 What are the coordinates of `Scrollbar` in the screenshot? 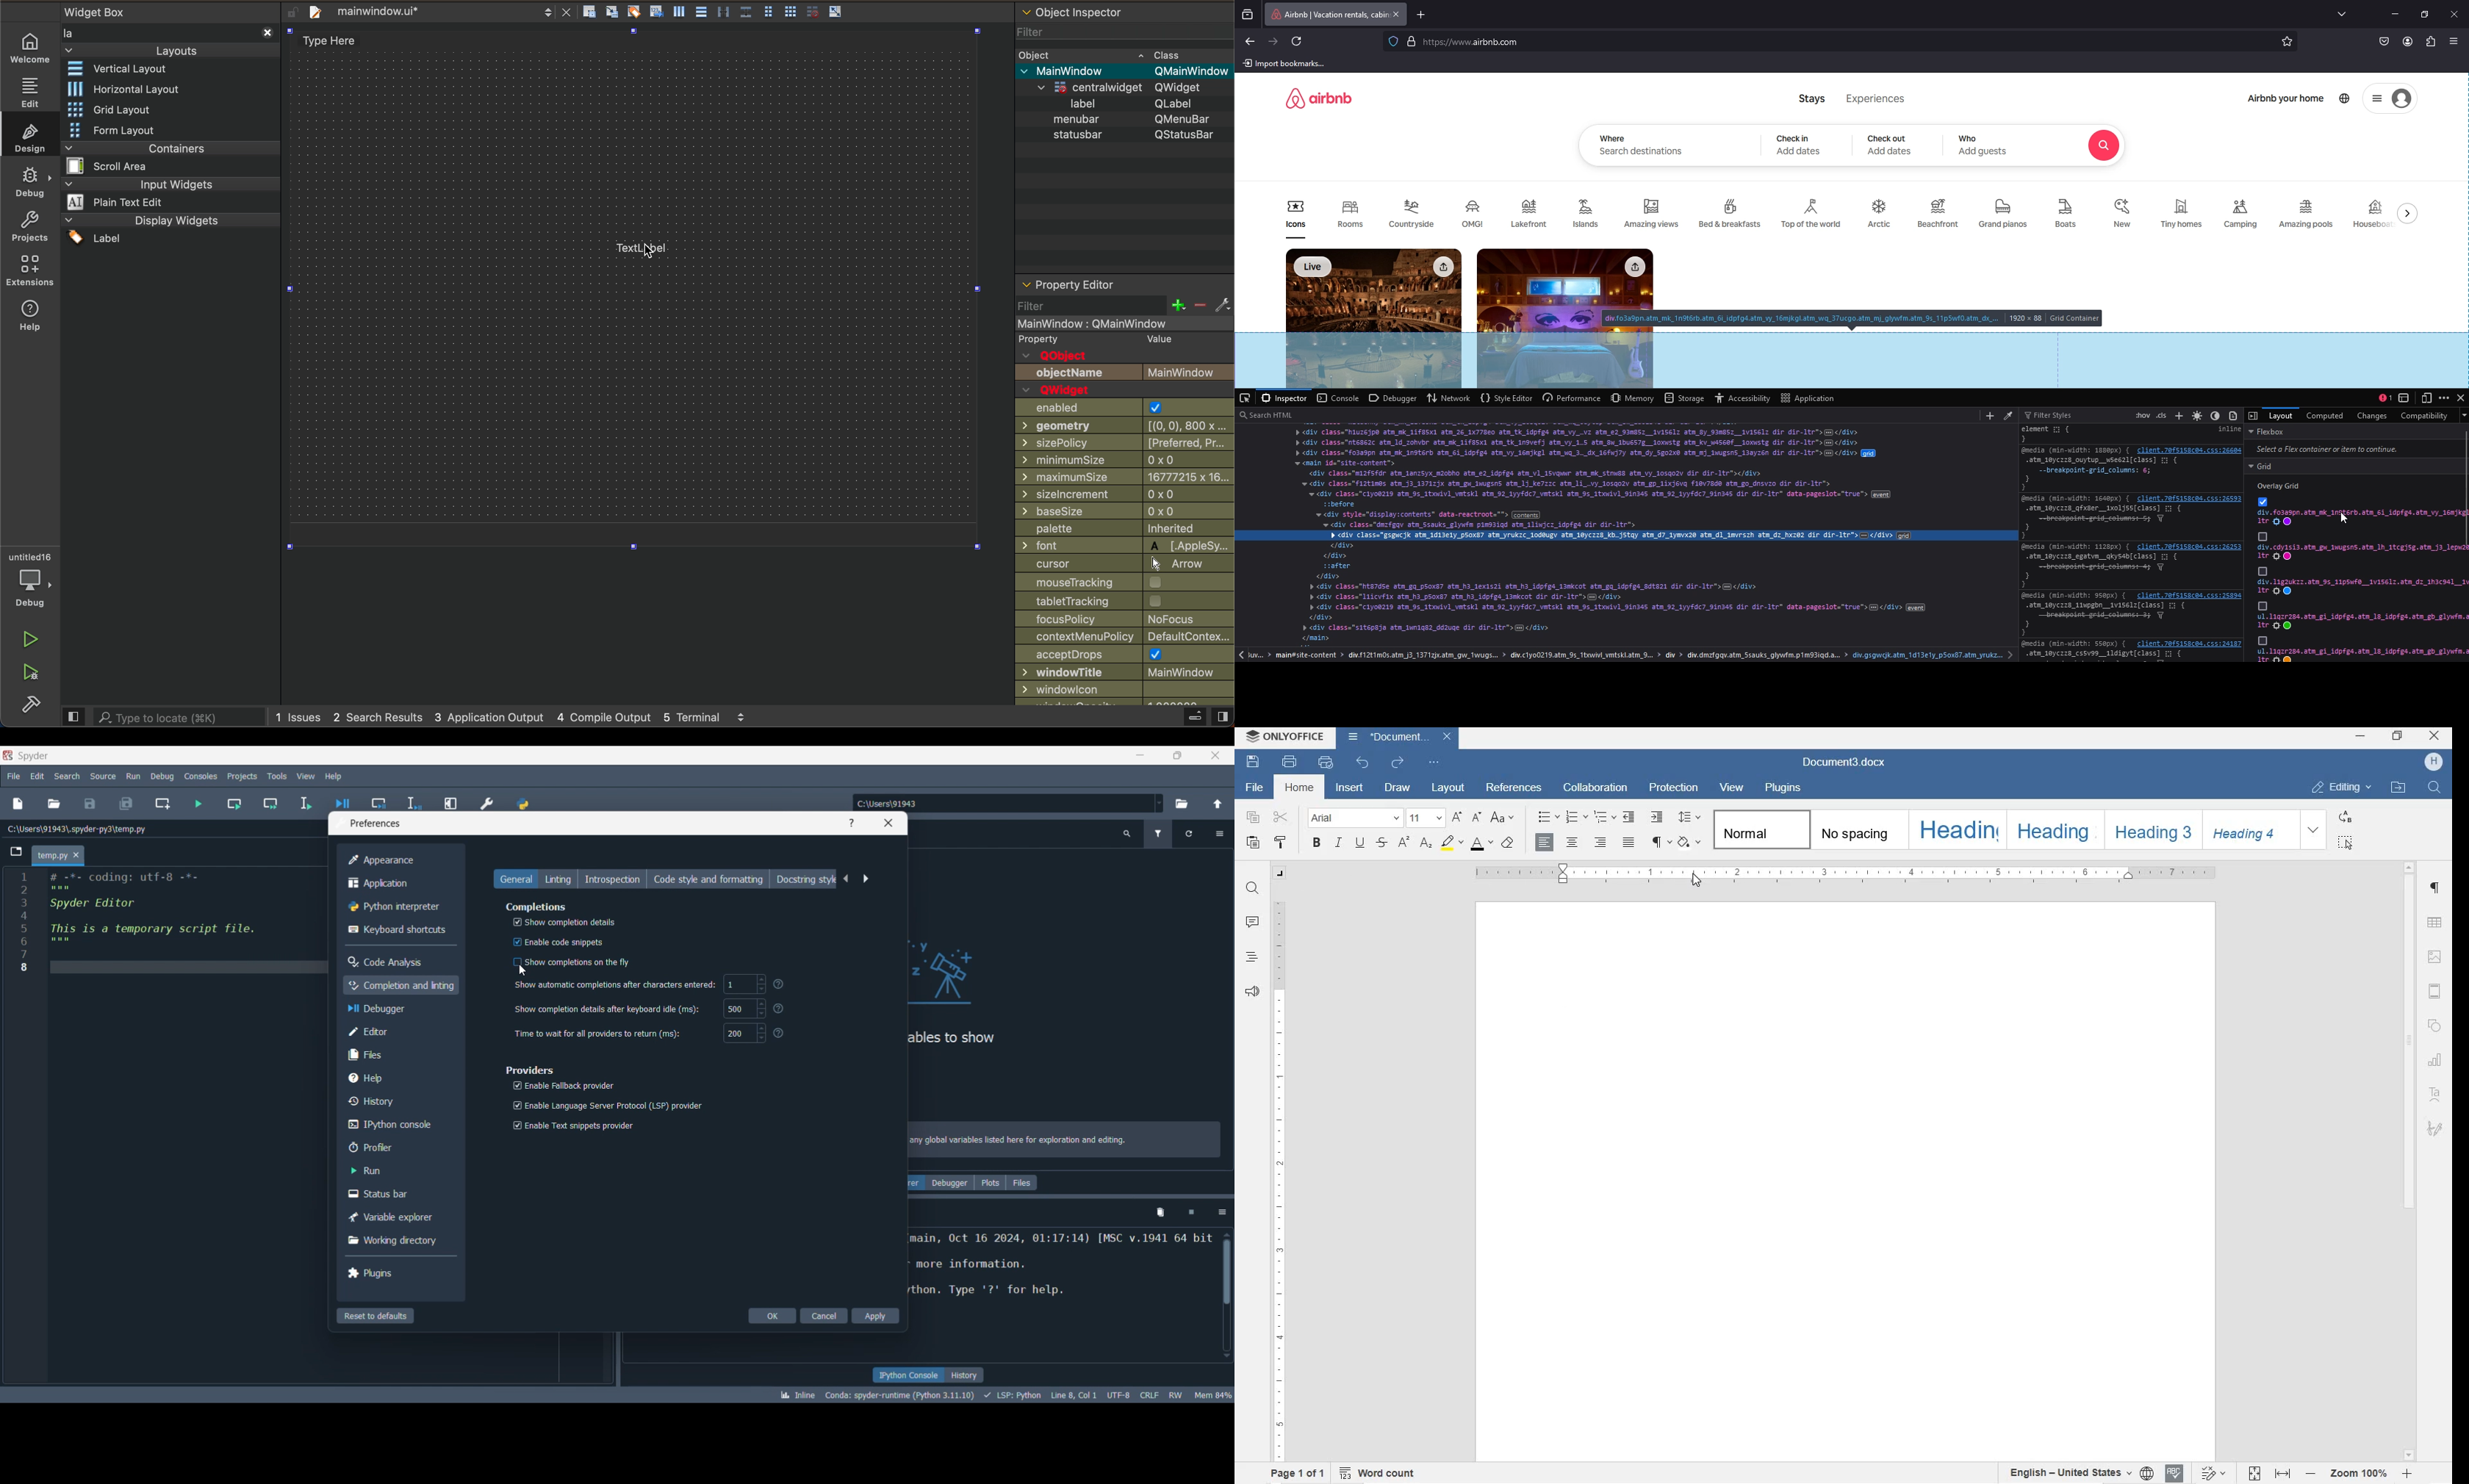 It's located at (1227, 1279).